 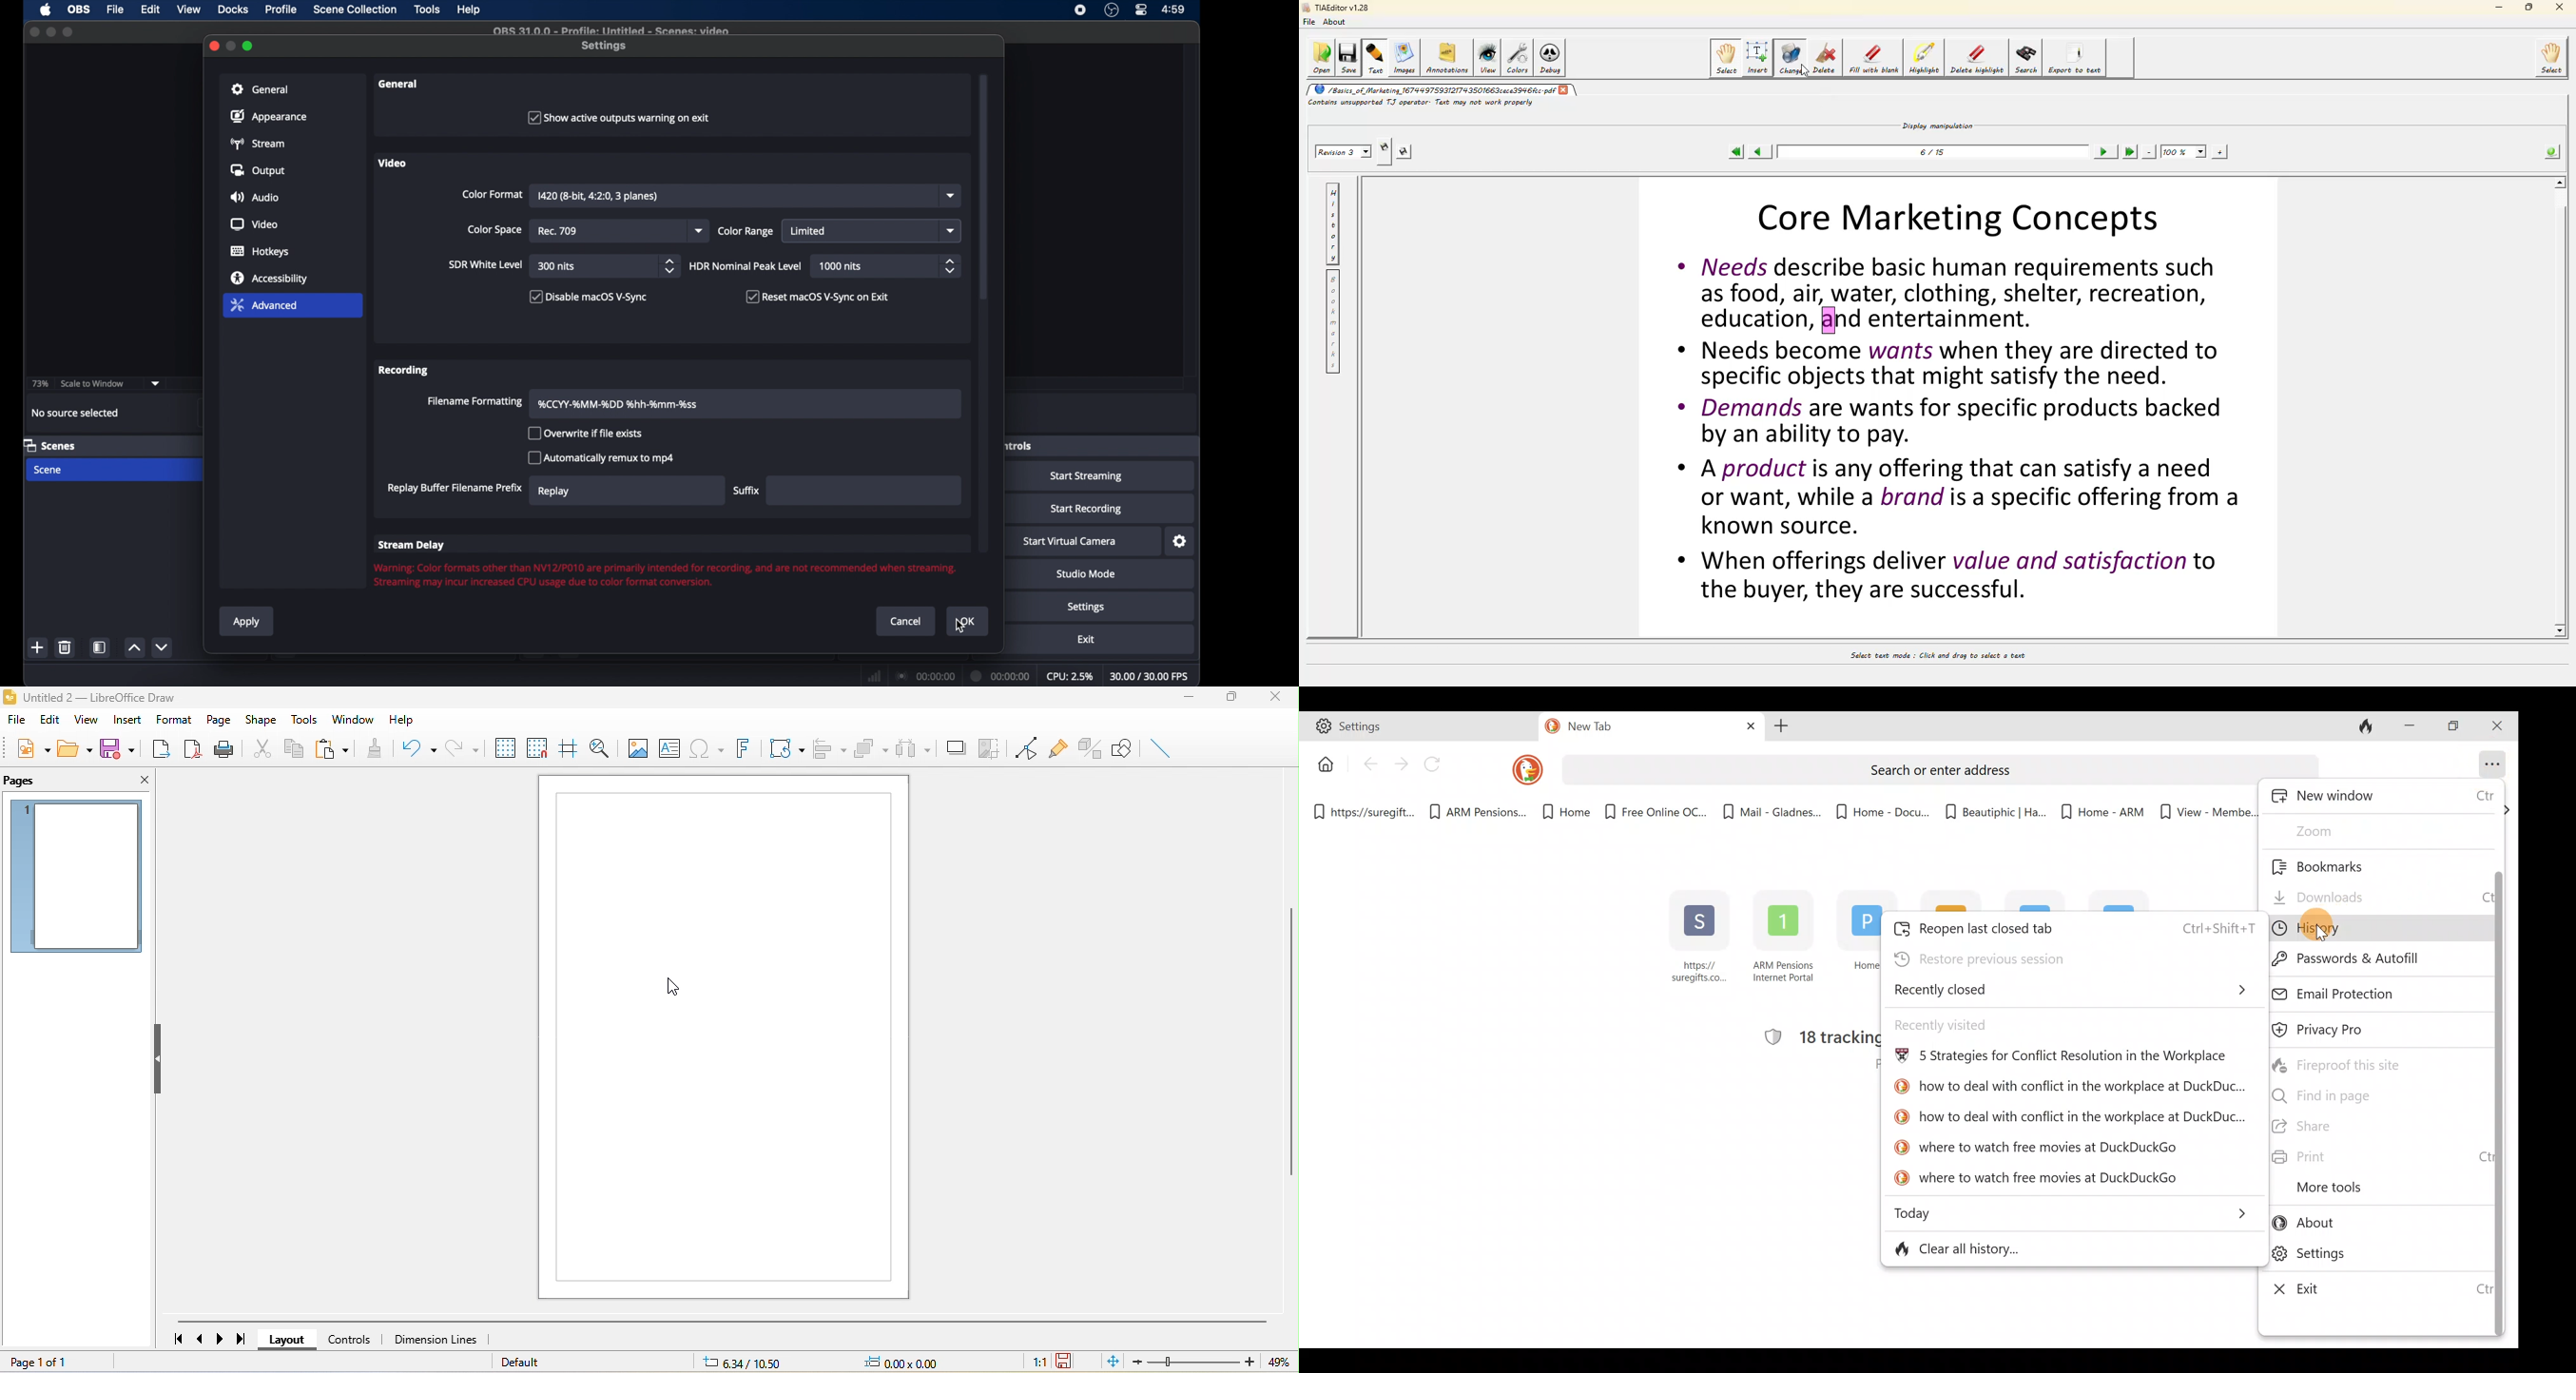 What do you see at coordinates (669, 748) in the screenshot?
I see `text box` at bounding box center [669, 748].